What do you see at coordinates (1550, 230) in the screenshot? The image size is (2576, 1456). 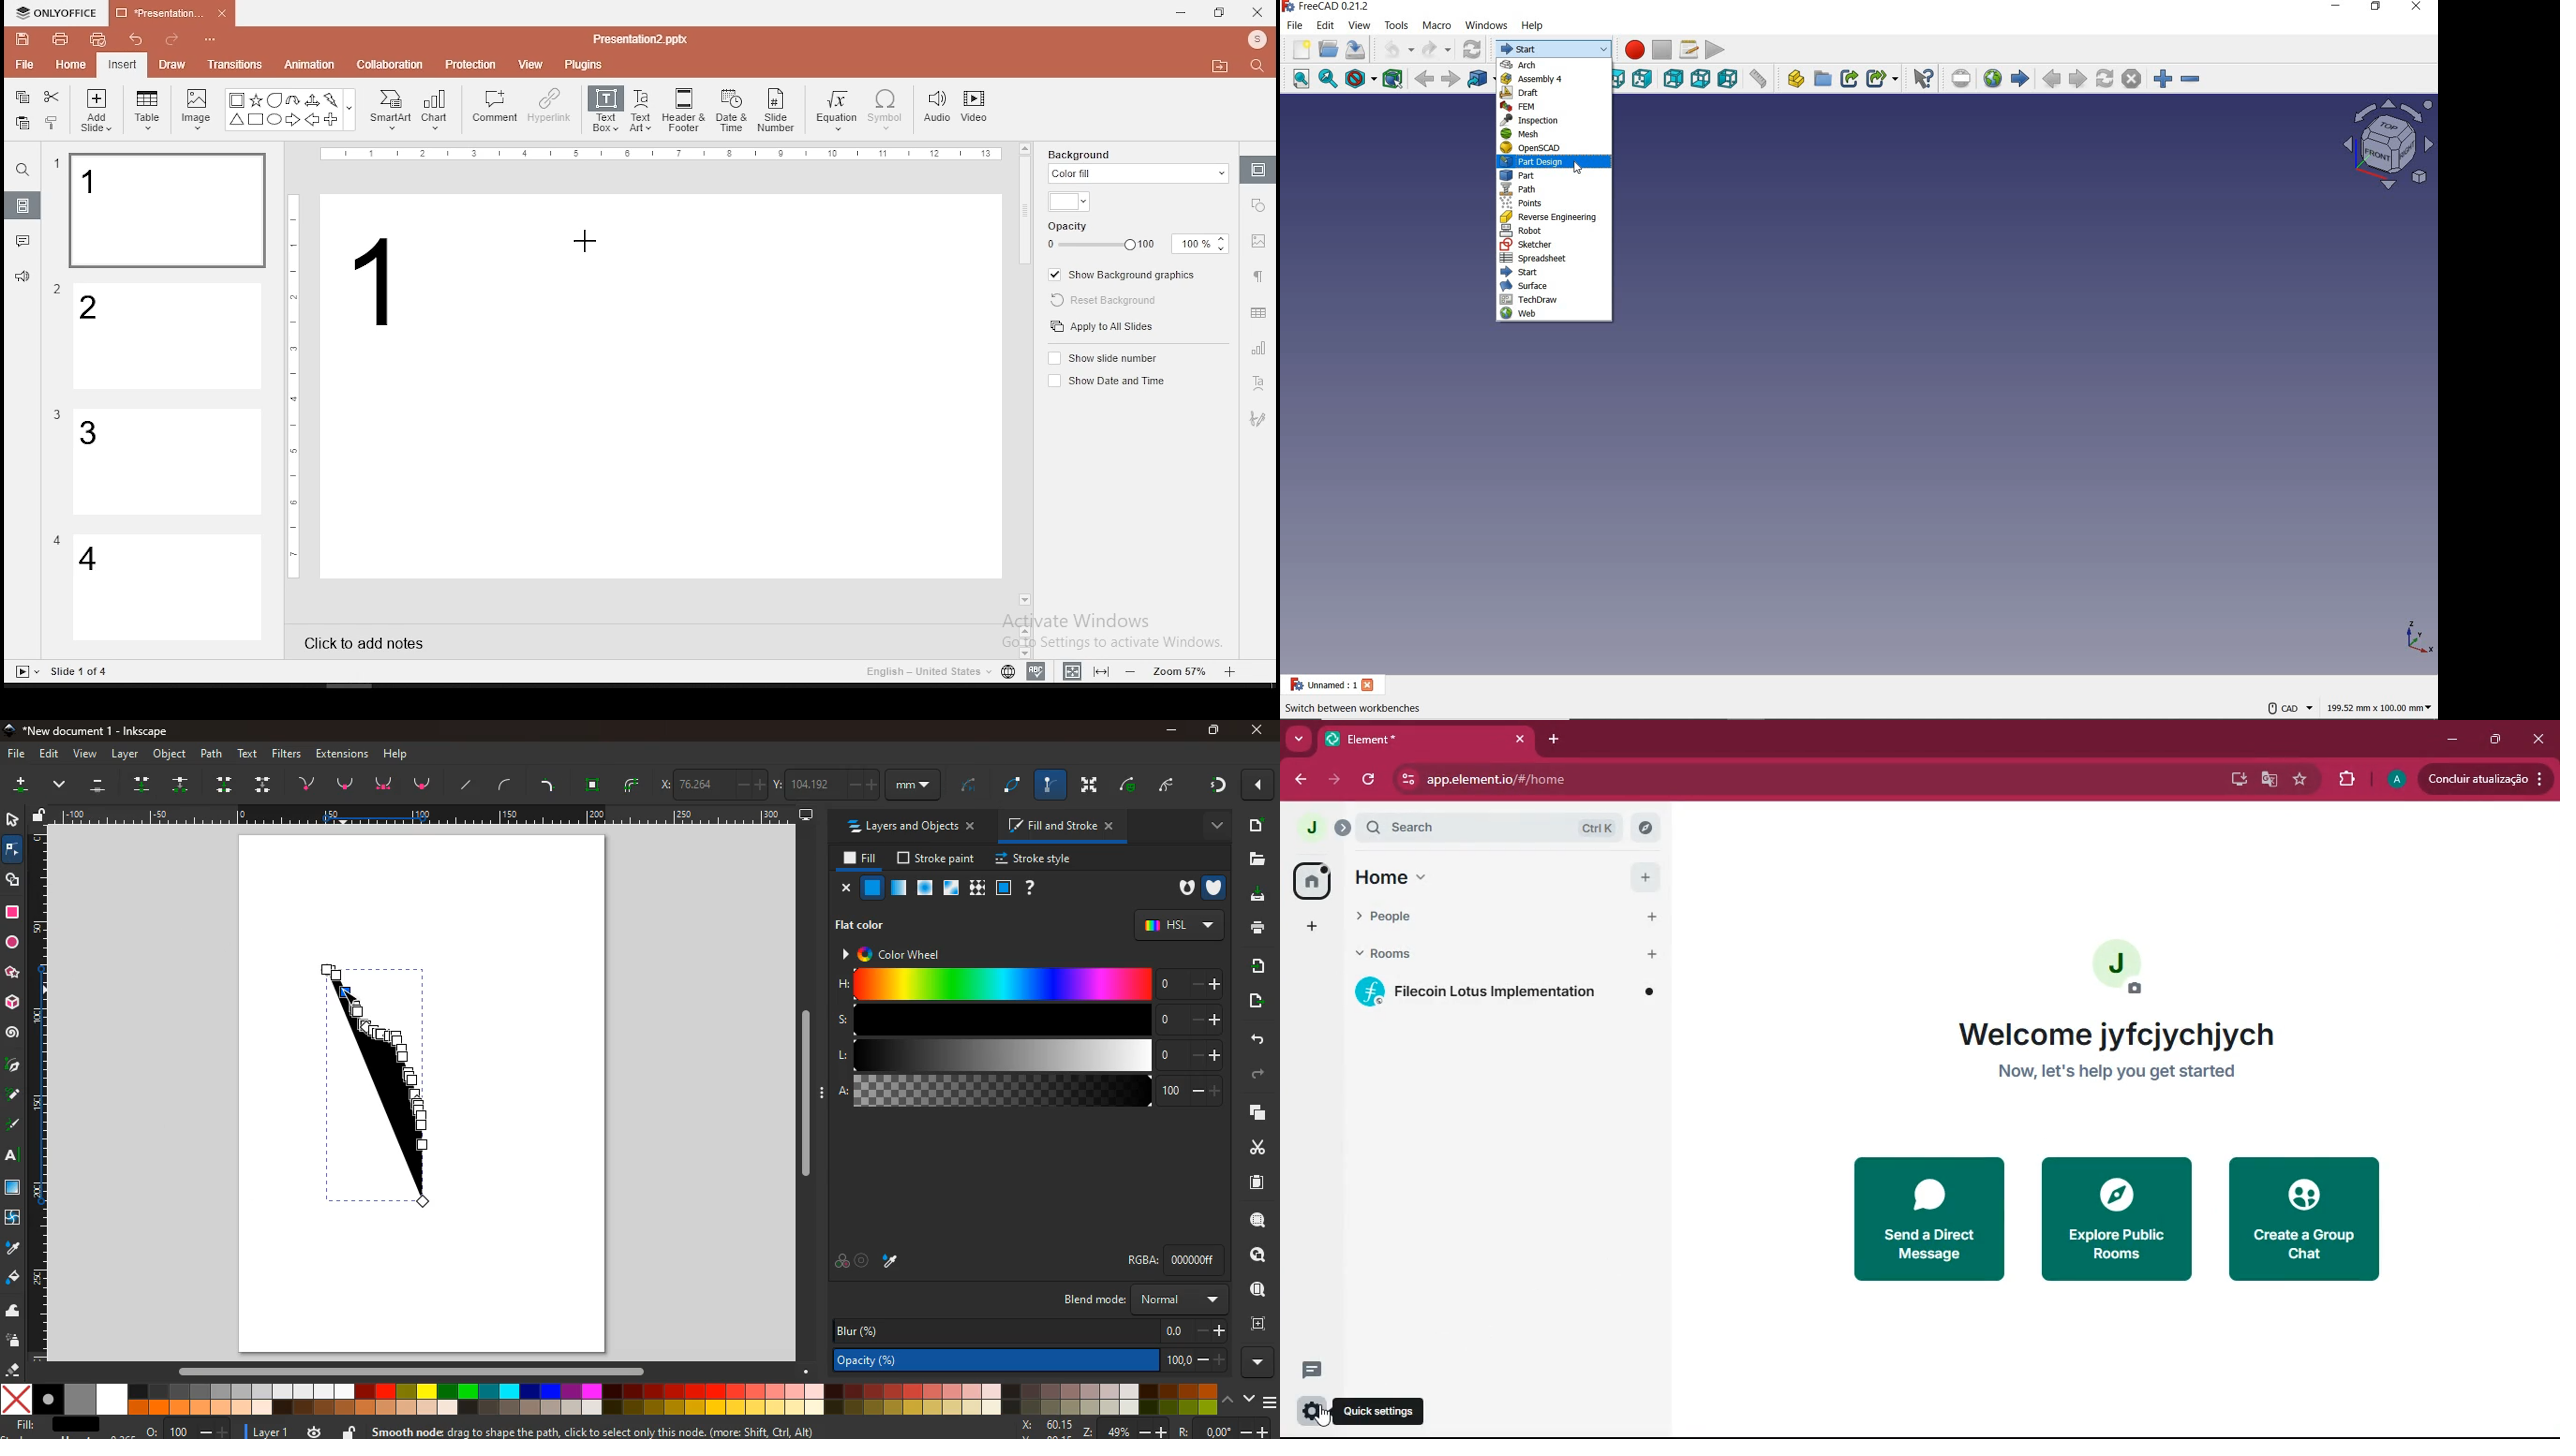 I see `ROBOT` at bounding box center [1550, 230].